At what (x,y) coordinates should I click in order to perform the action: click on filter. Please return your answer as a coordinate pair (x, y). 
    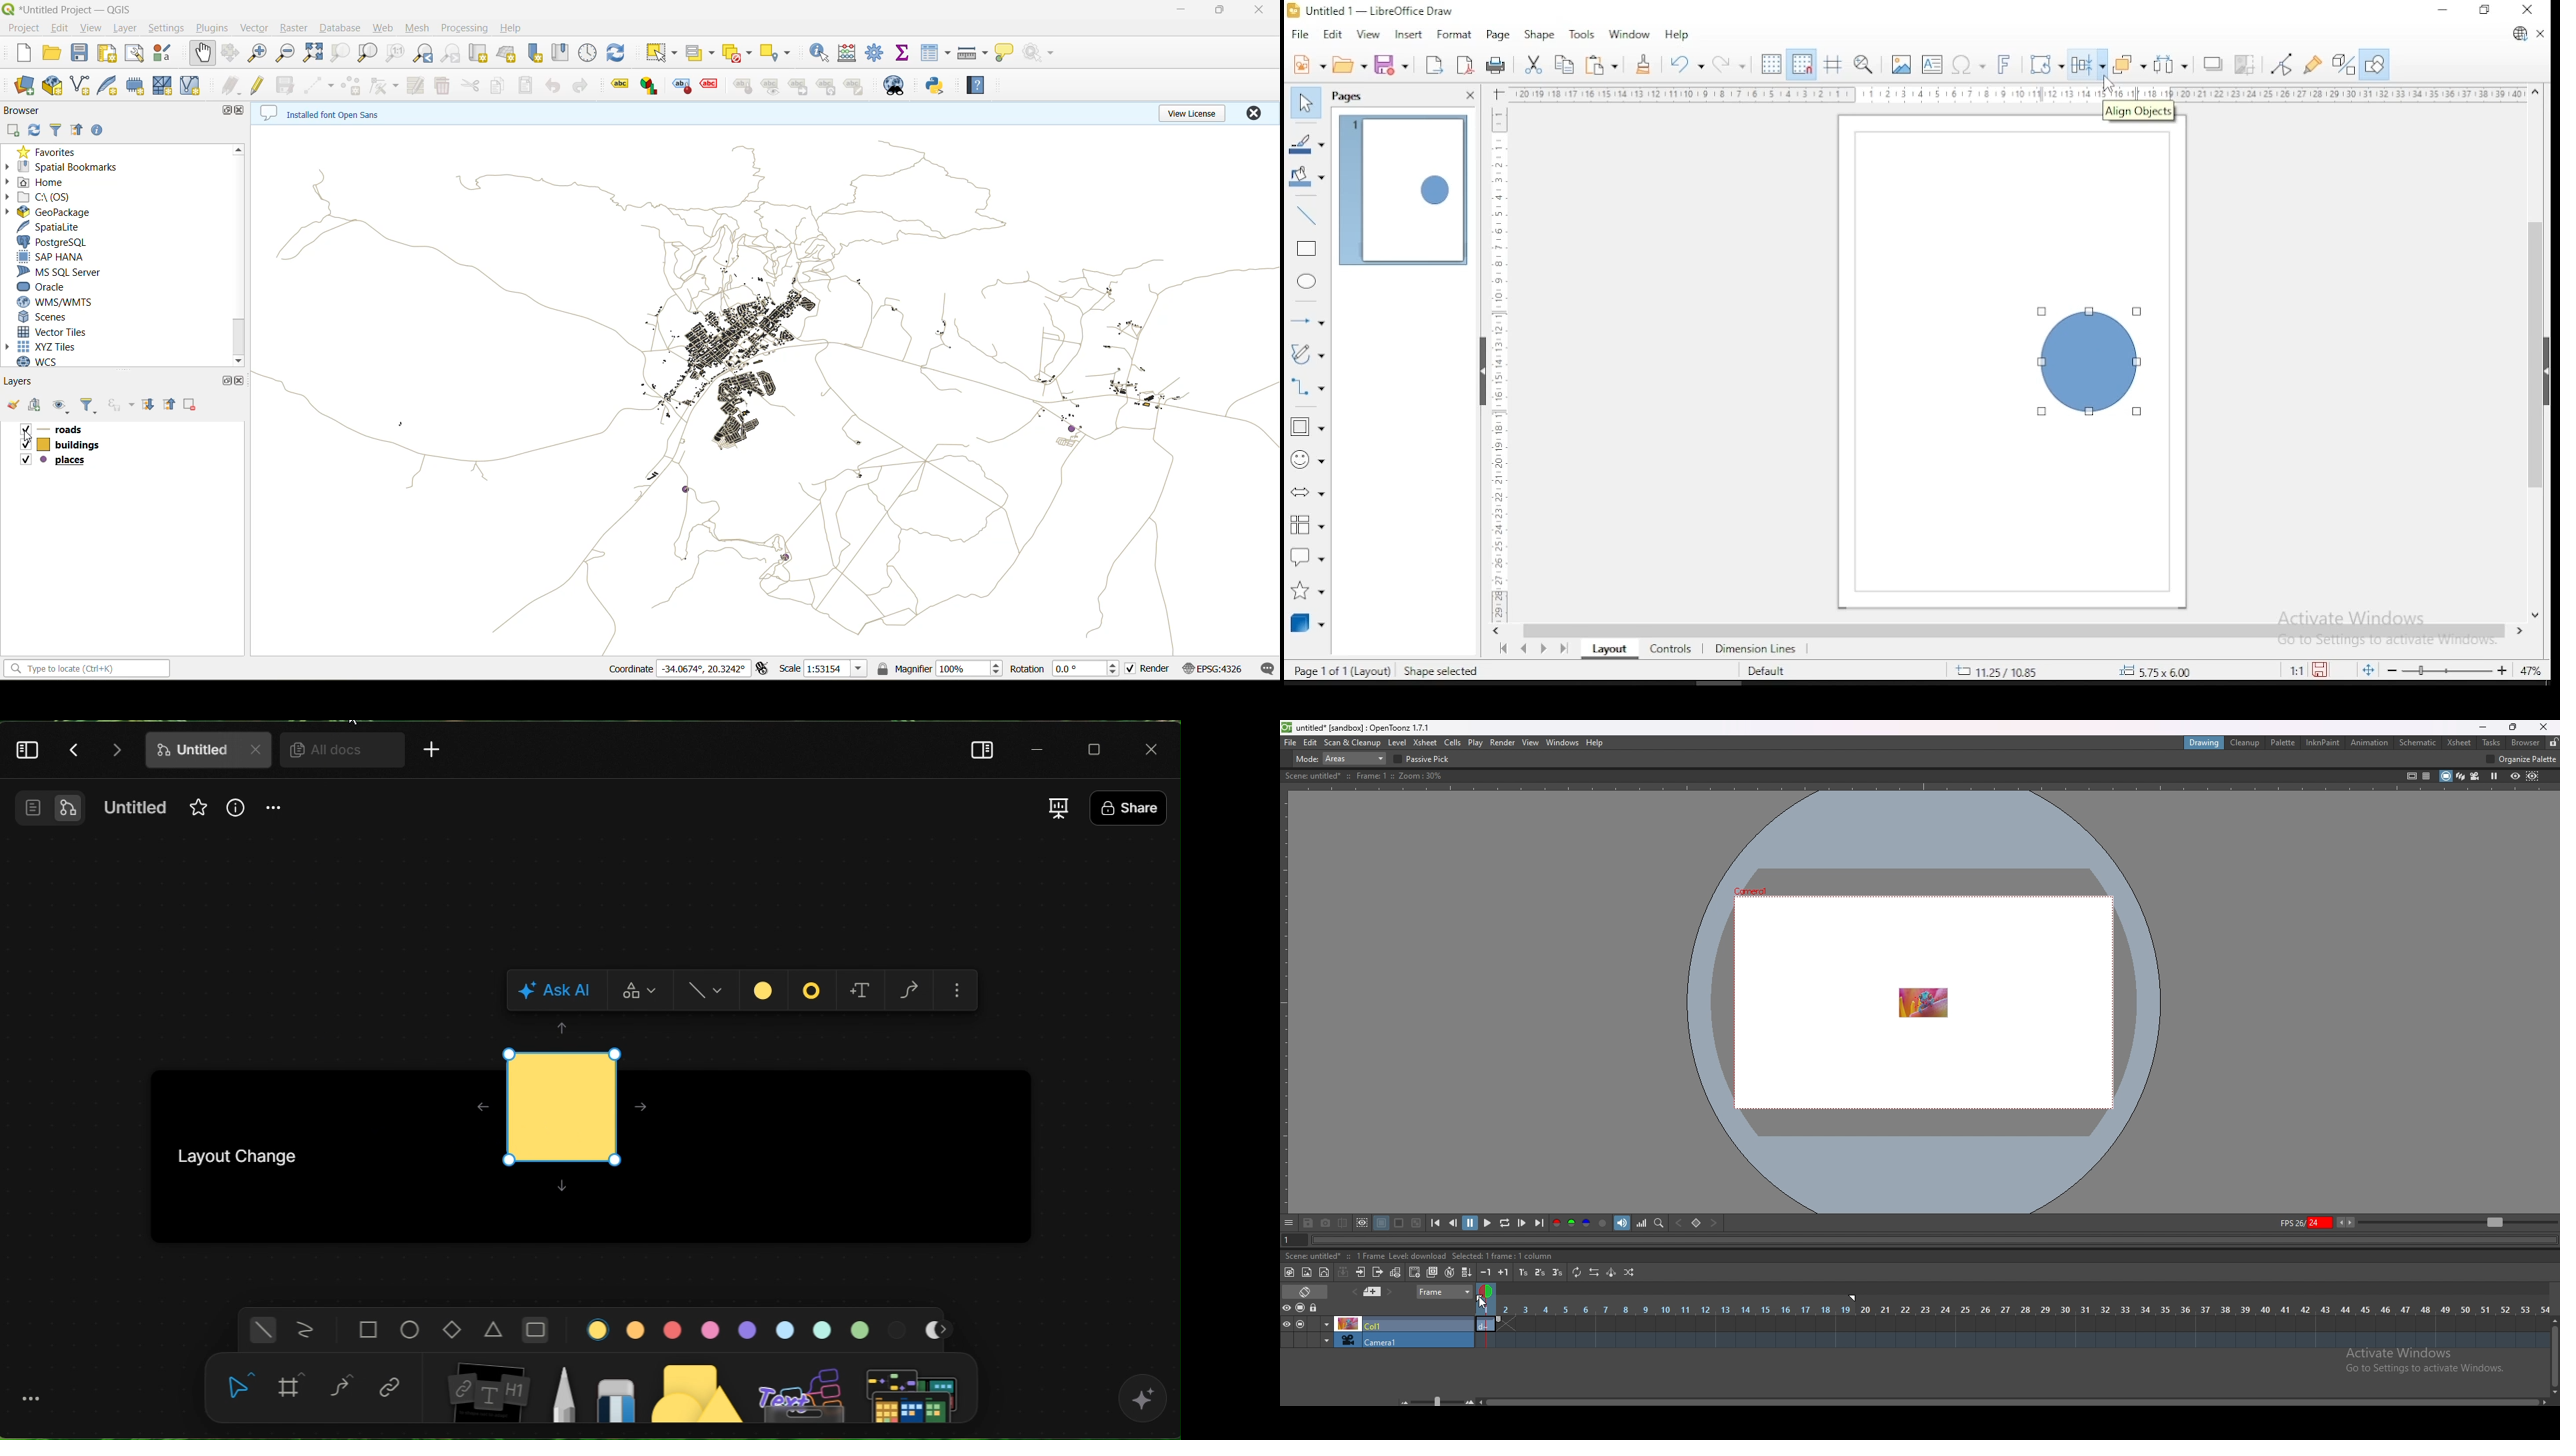
    Looking at the image, I should click on (58, 129).